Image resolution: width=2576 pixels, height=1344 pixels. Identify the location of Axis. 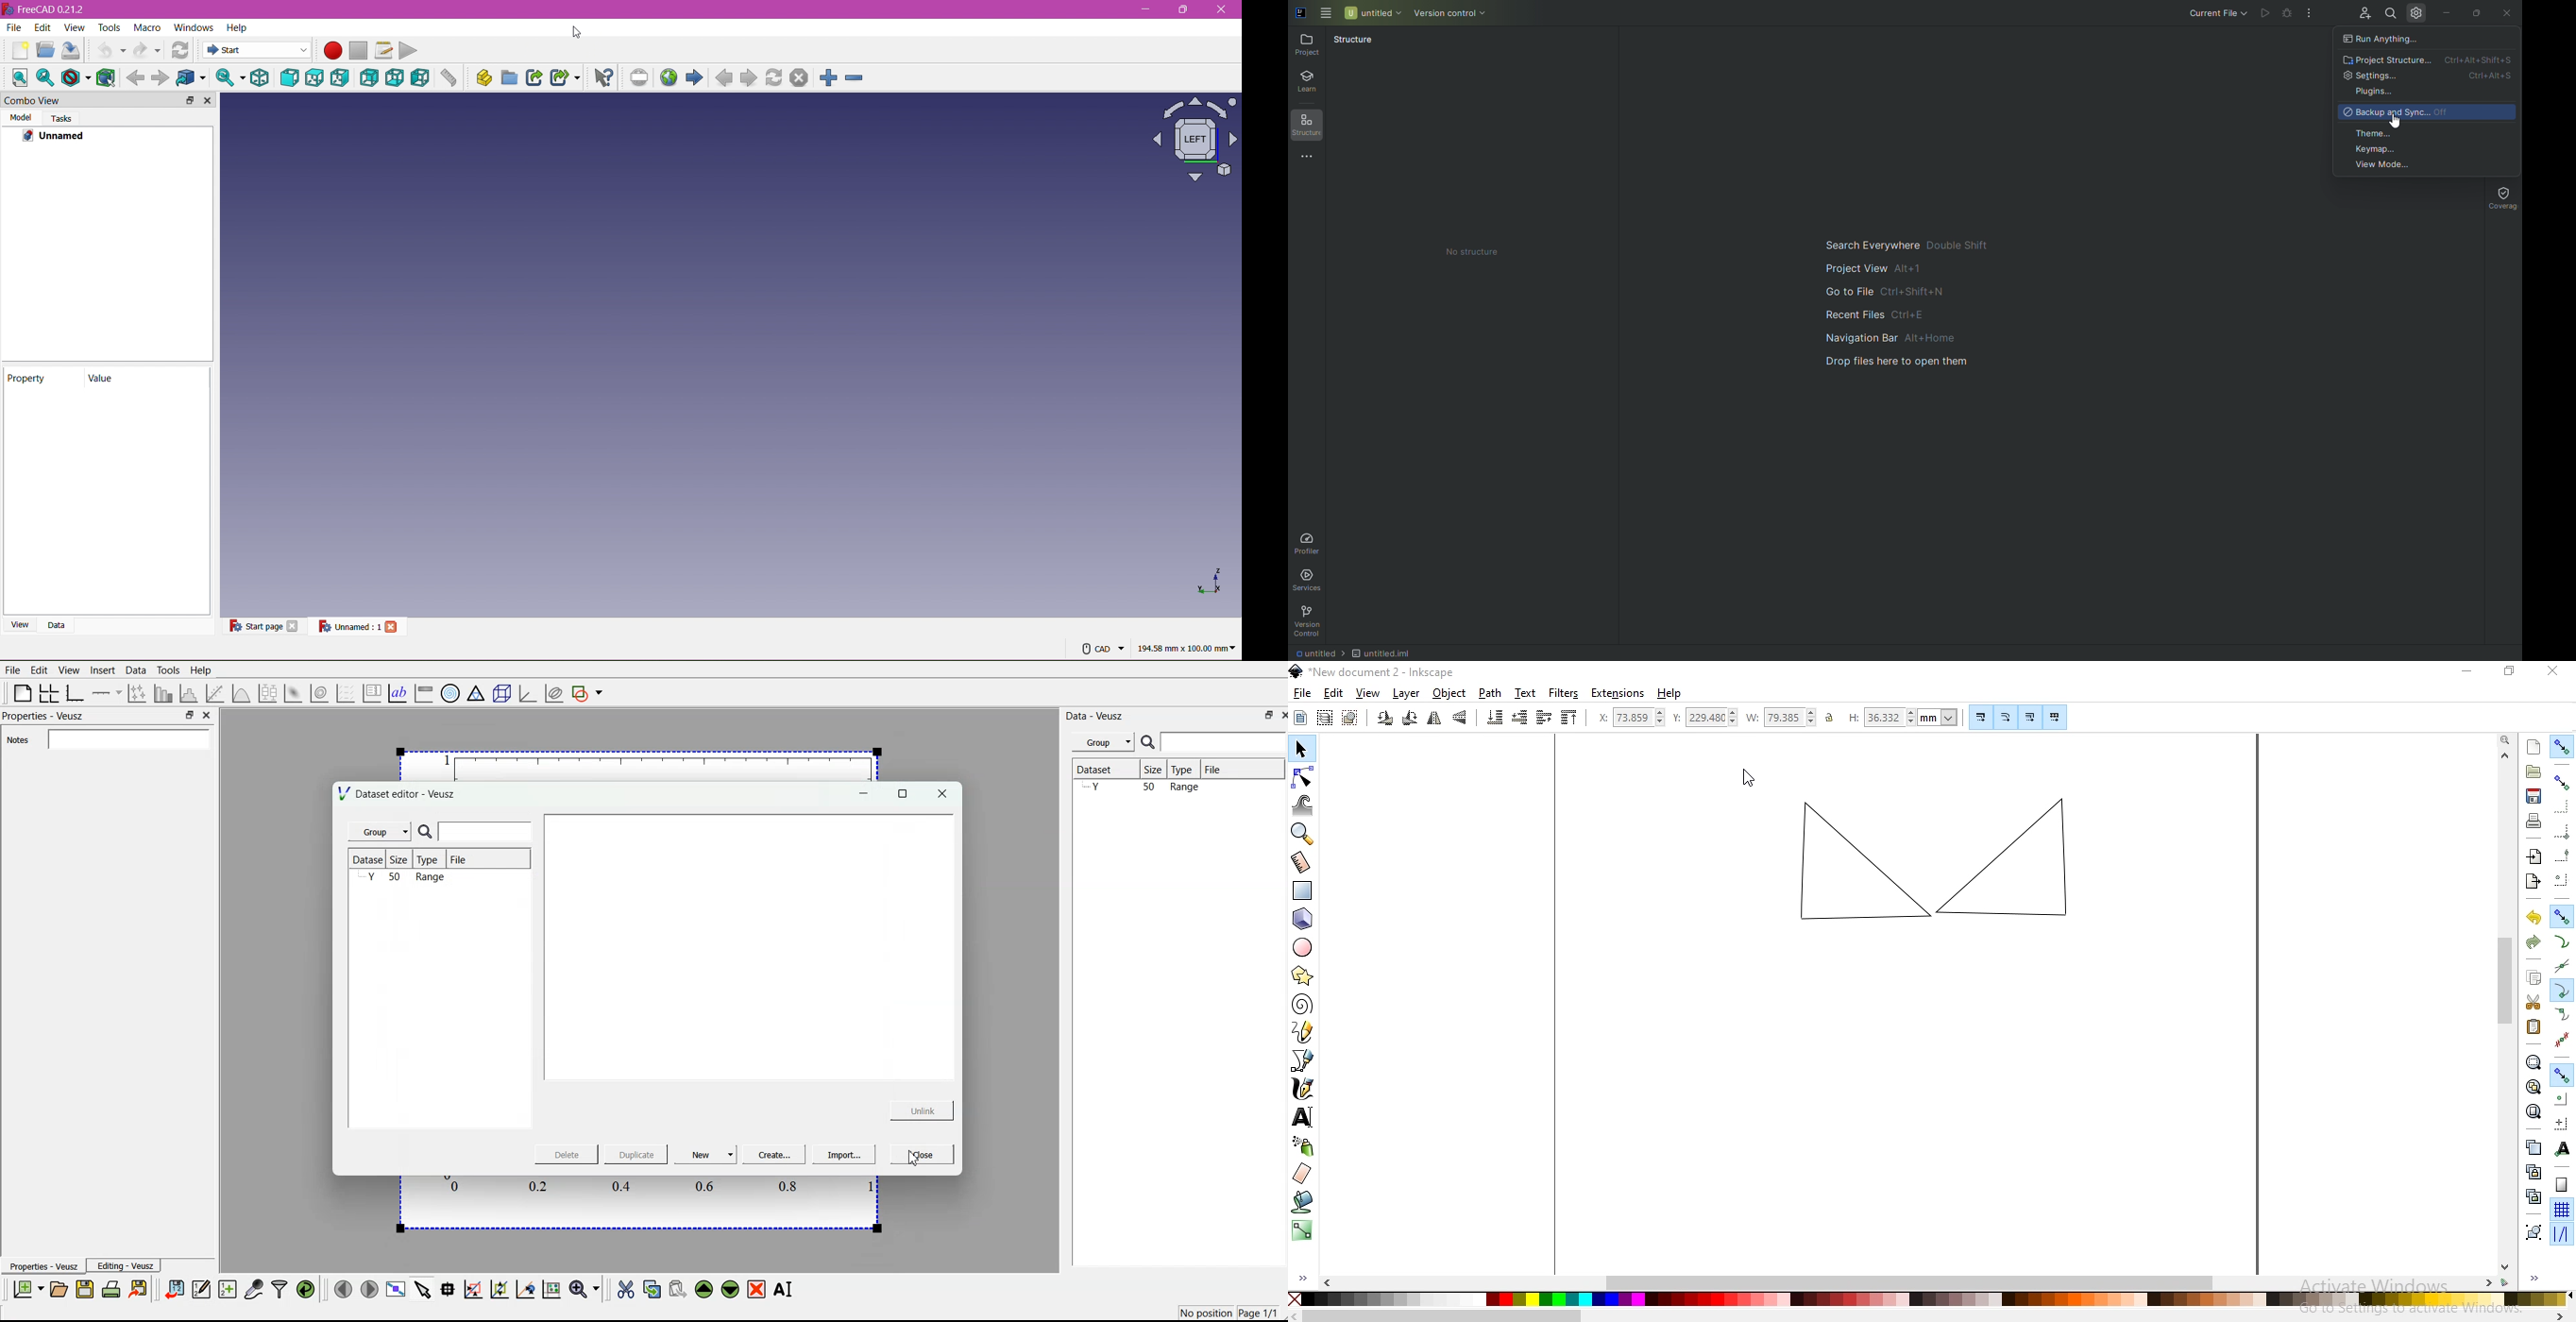
(1215, 582).